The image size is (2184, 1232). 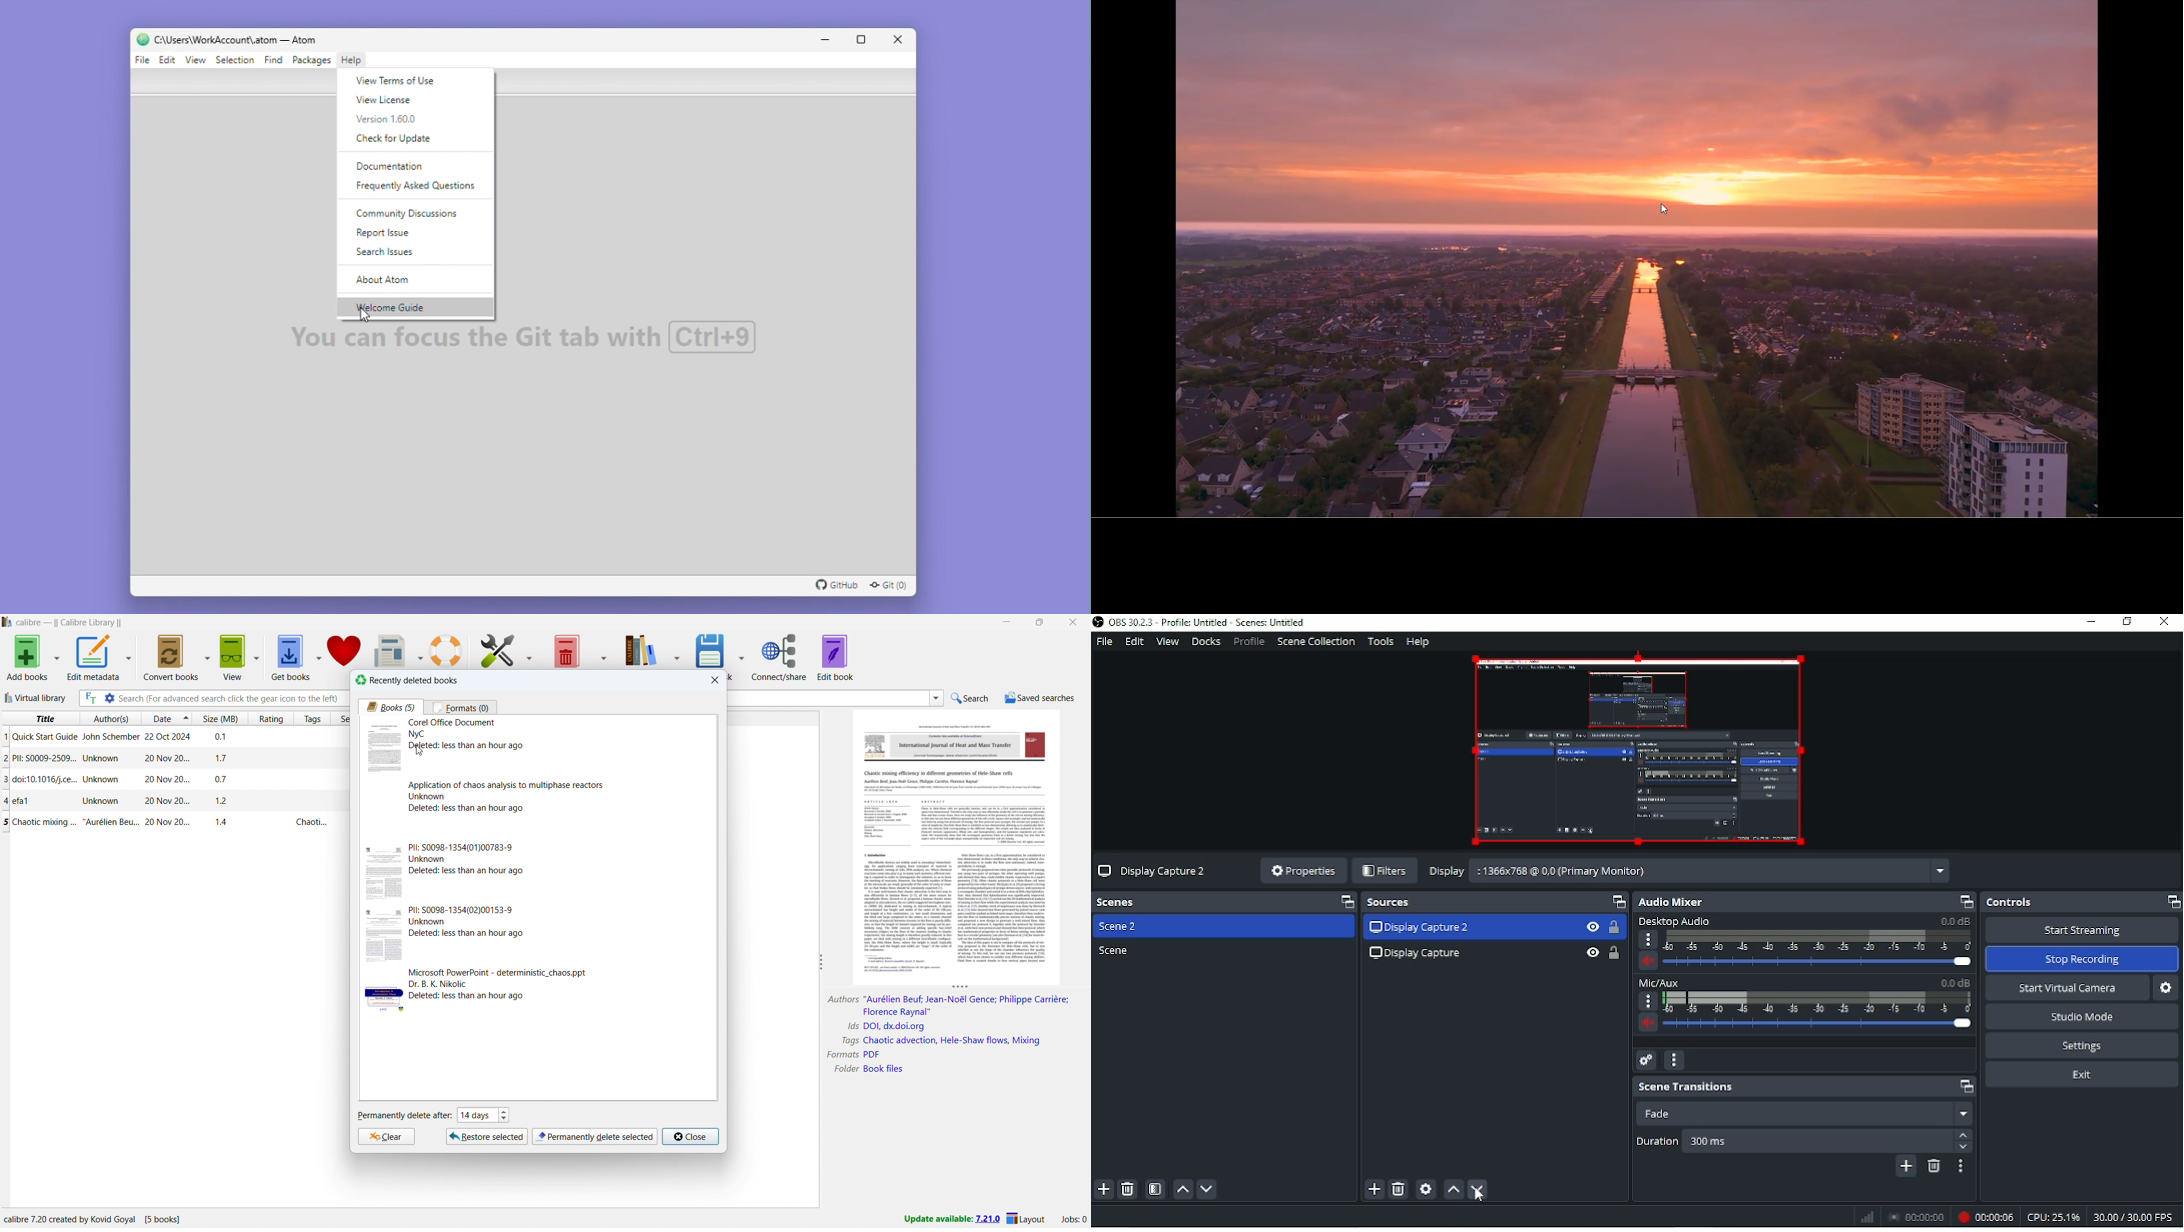 I want to click on sort by rating, so click(x=271, y=719).